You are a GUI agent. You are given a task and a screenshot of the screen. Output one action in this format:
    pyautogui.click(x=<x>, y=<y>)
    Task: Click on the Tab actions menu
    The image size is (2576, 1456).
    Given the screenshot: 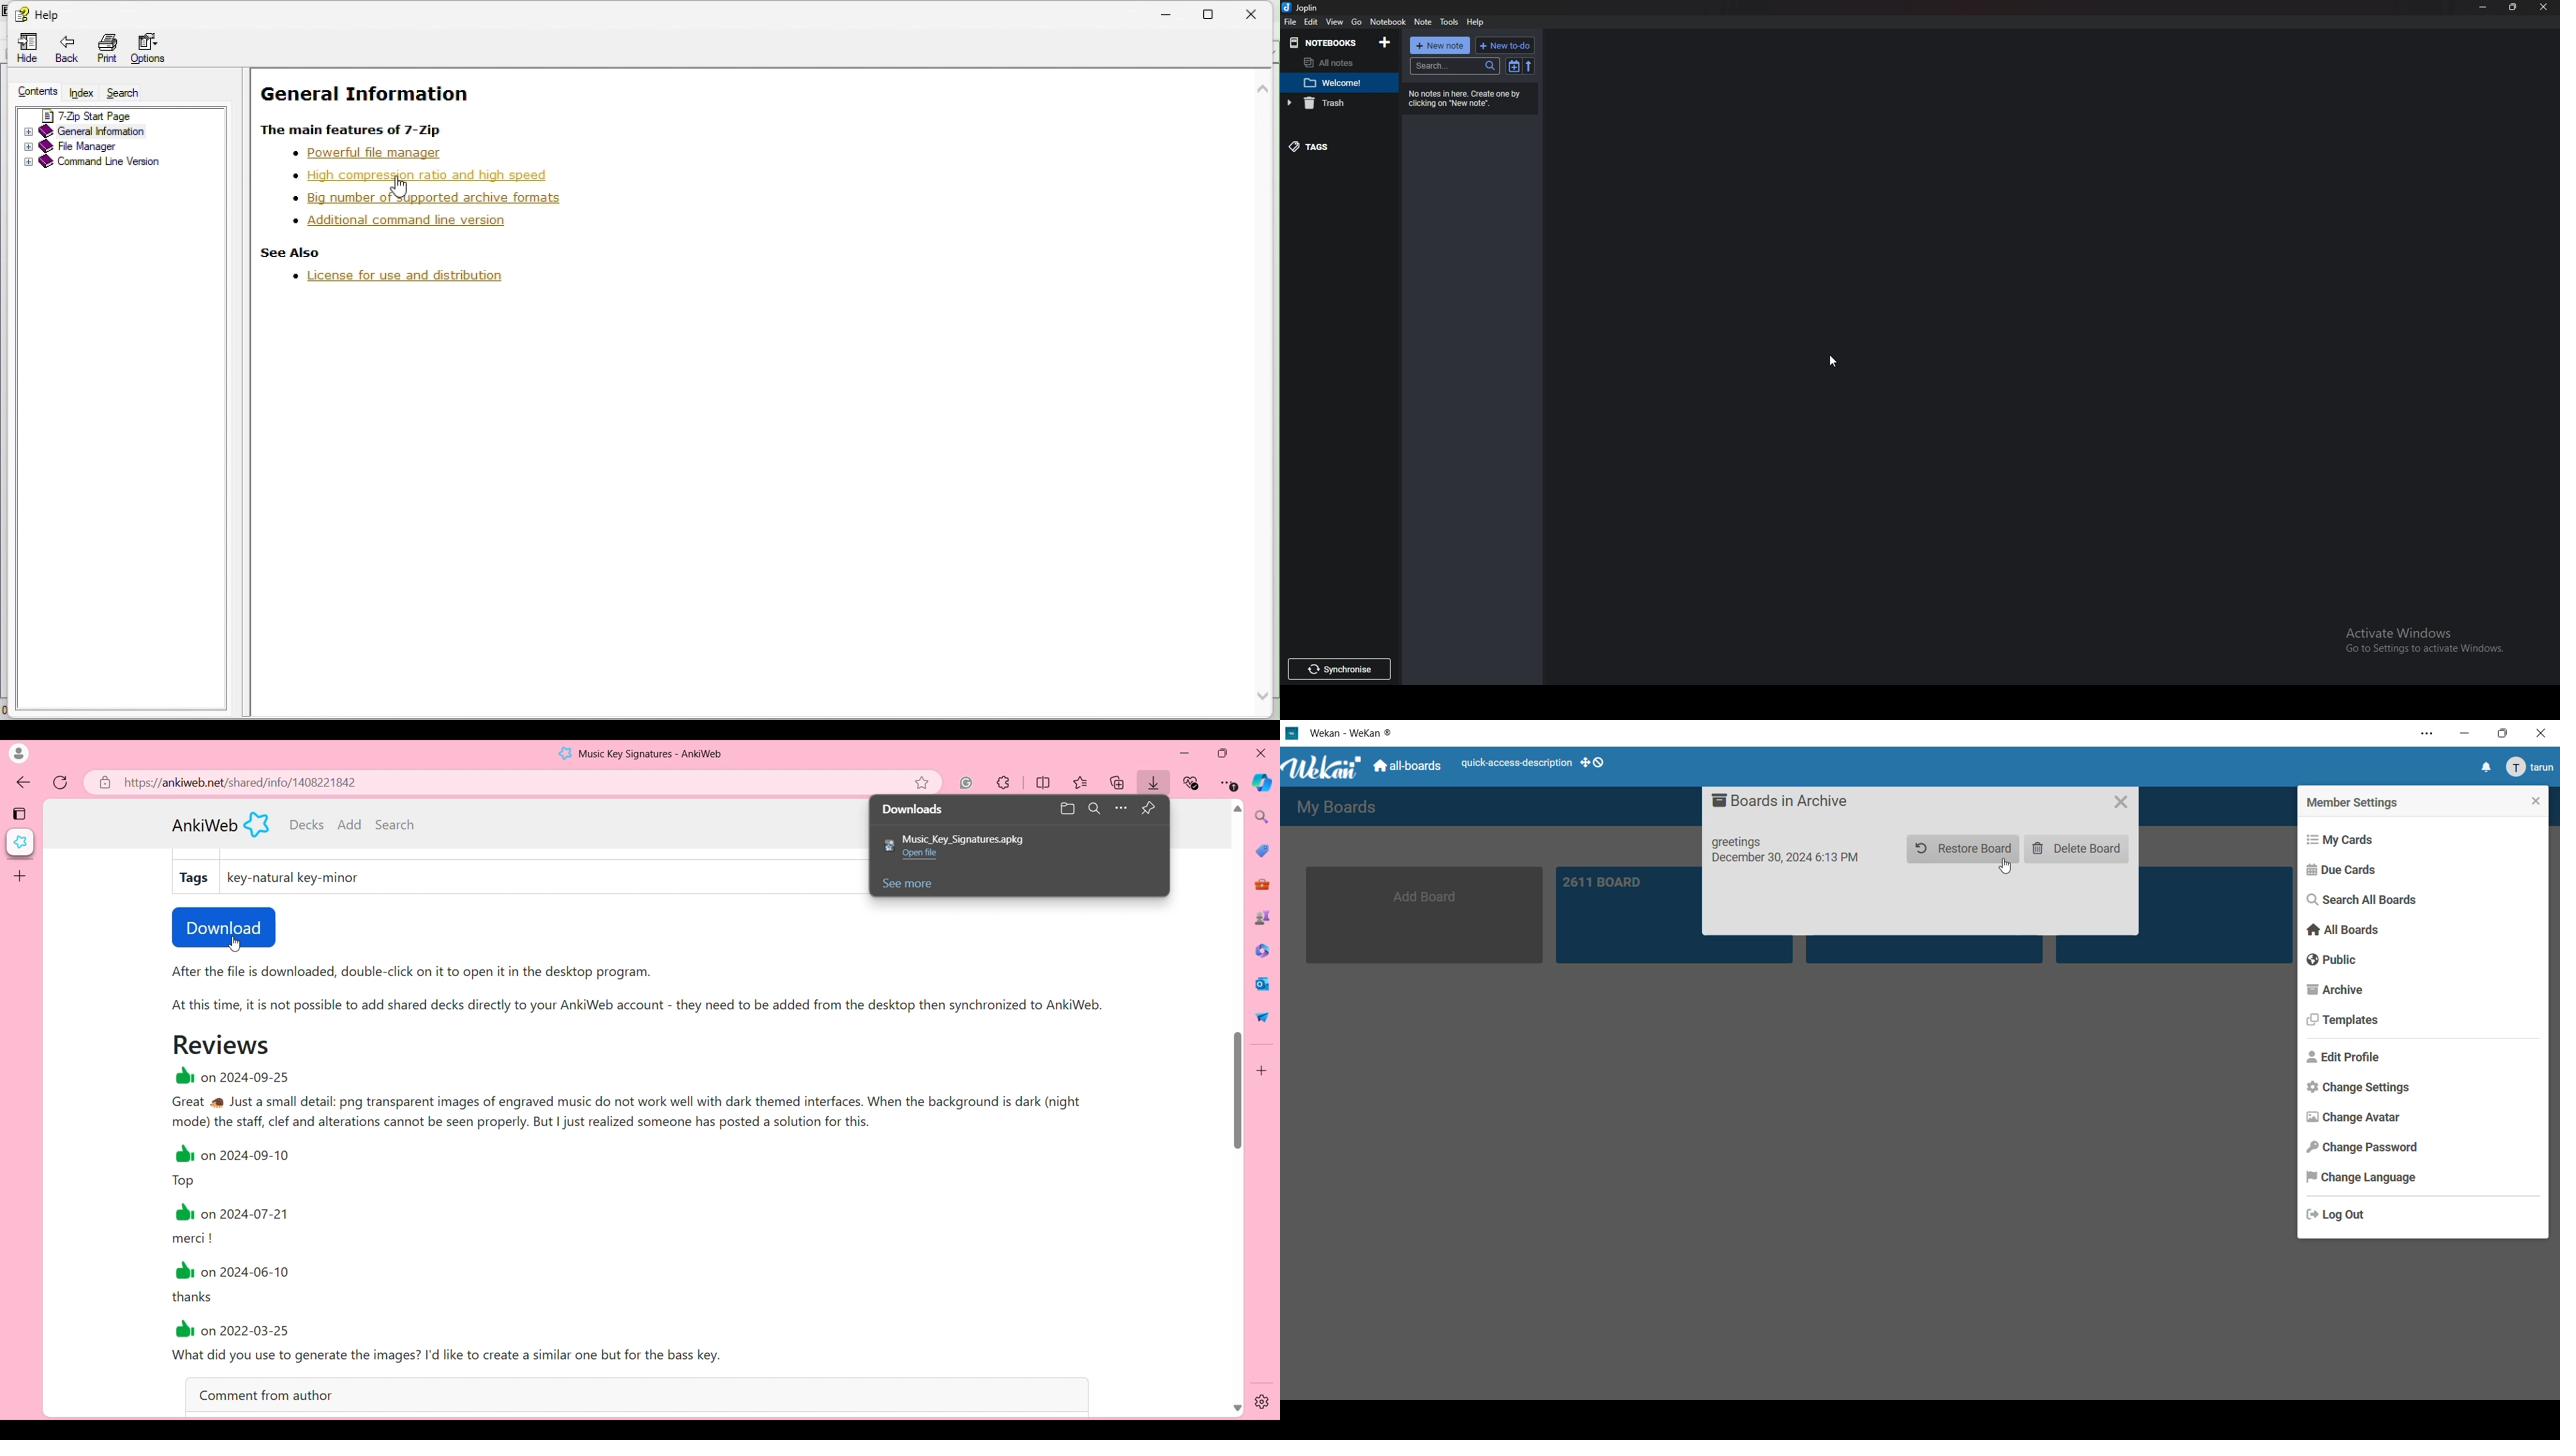 What is the action you would take?
    pyautogui.click(x=21, y=813)
    